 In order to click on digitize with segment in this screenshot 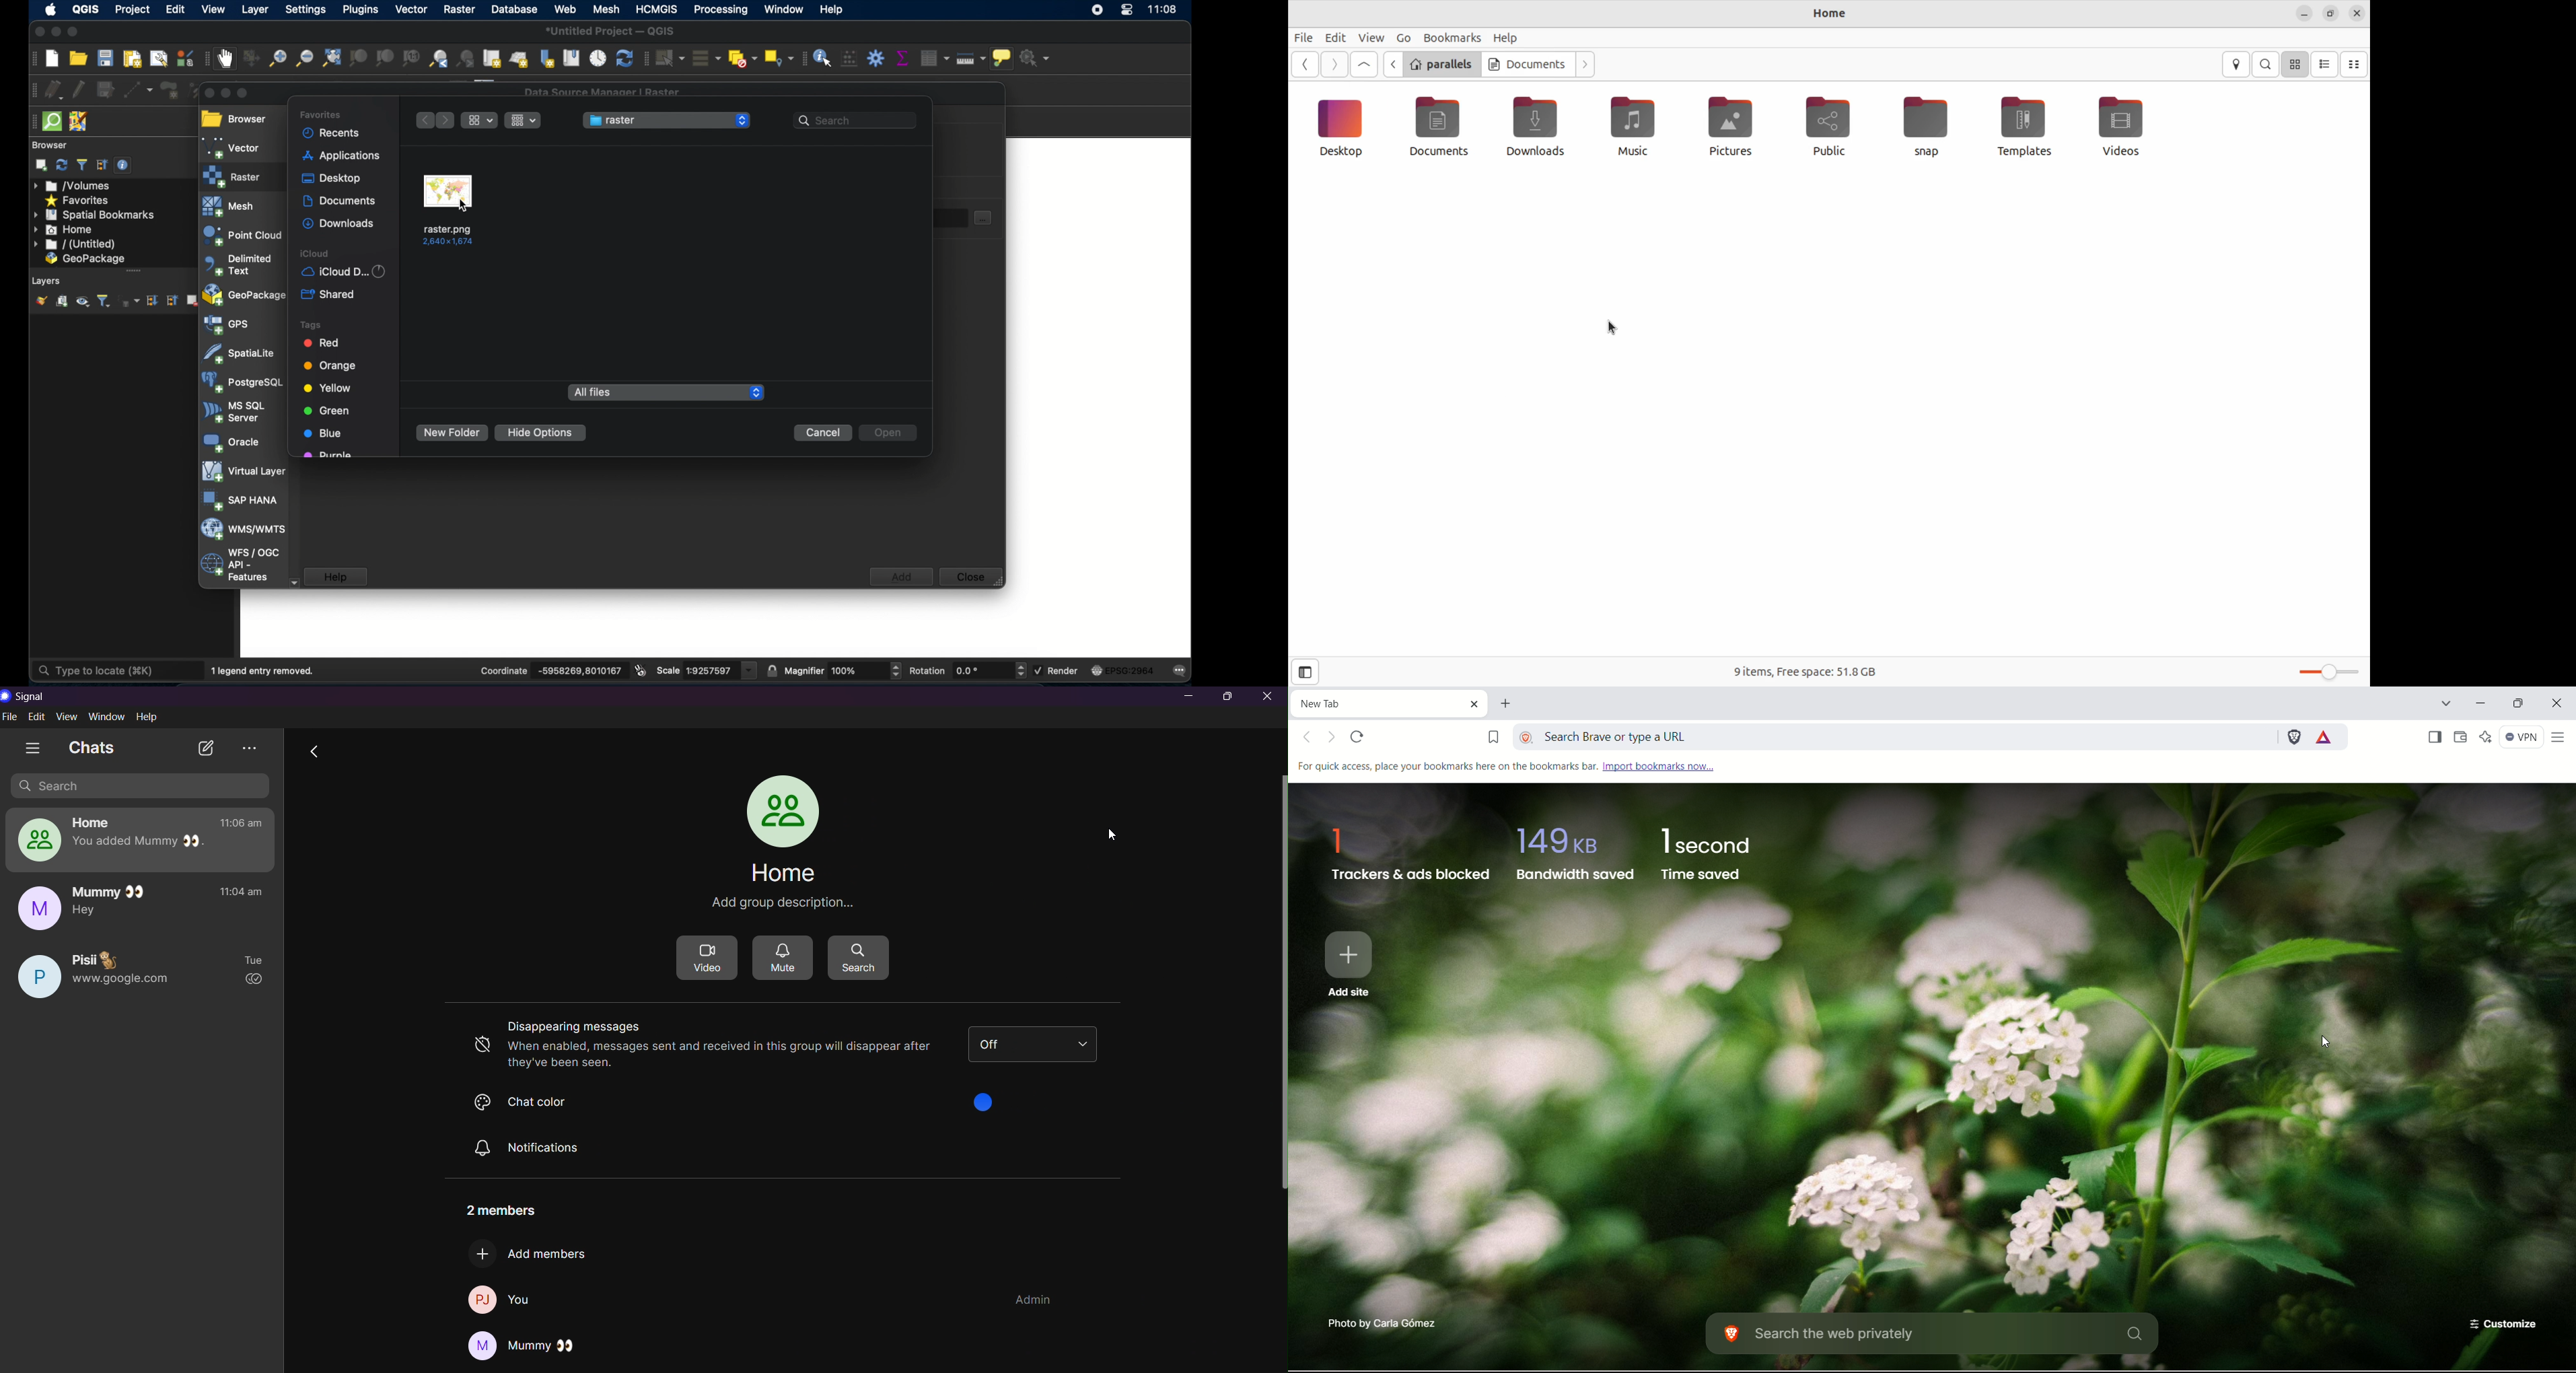, I will do `click(139, 90)`.